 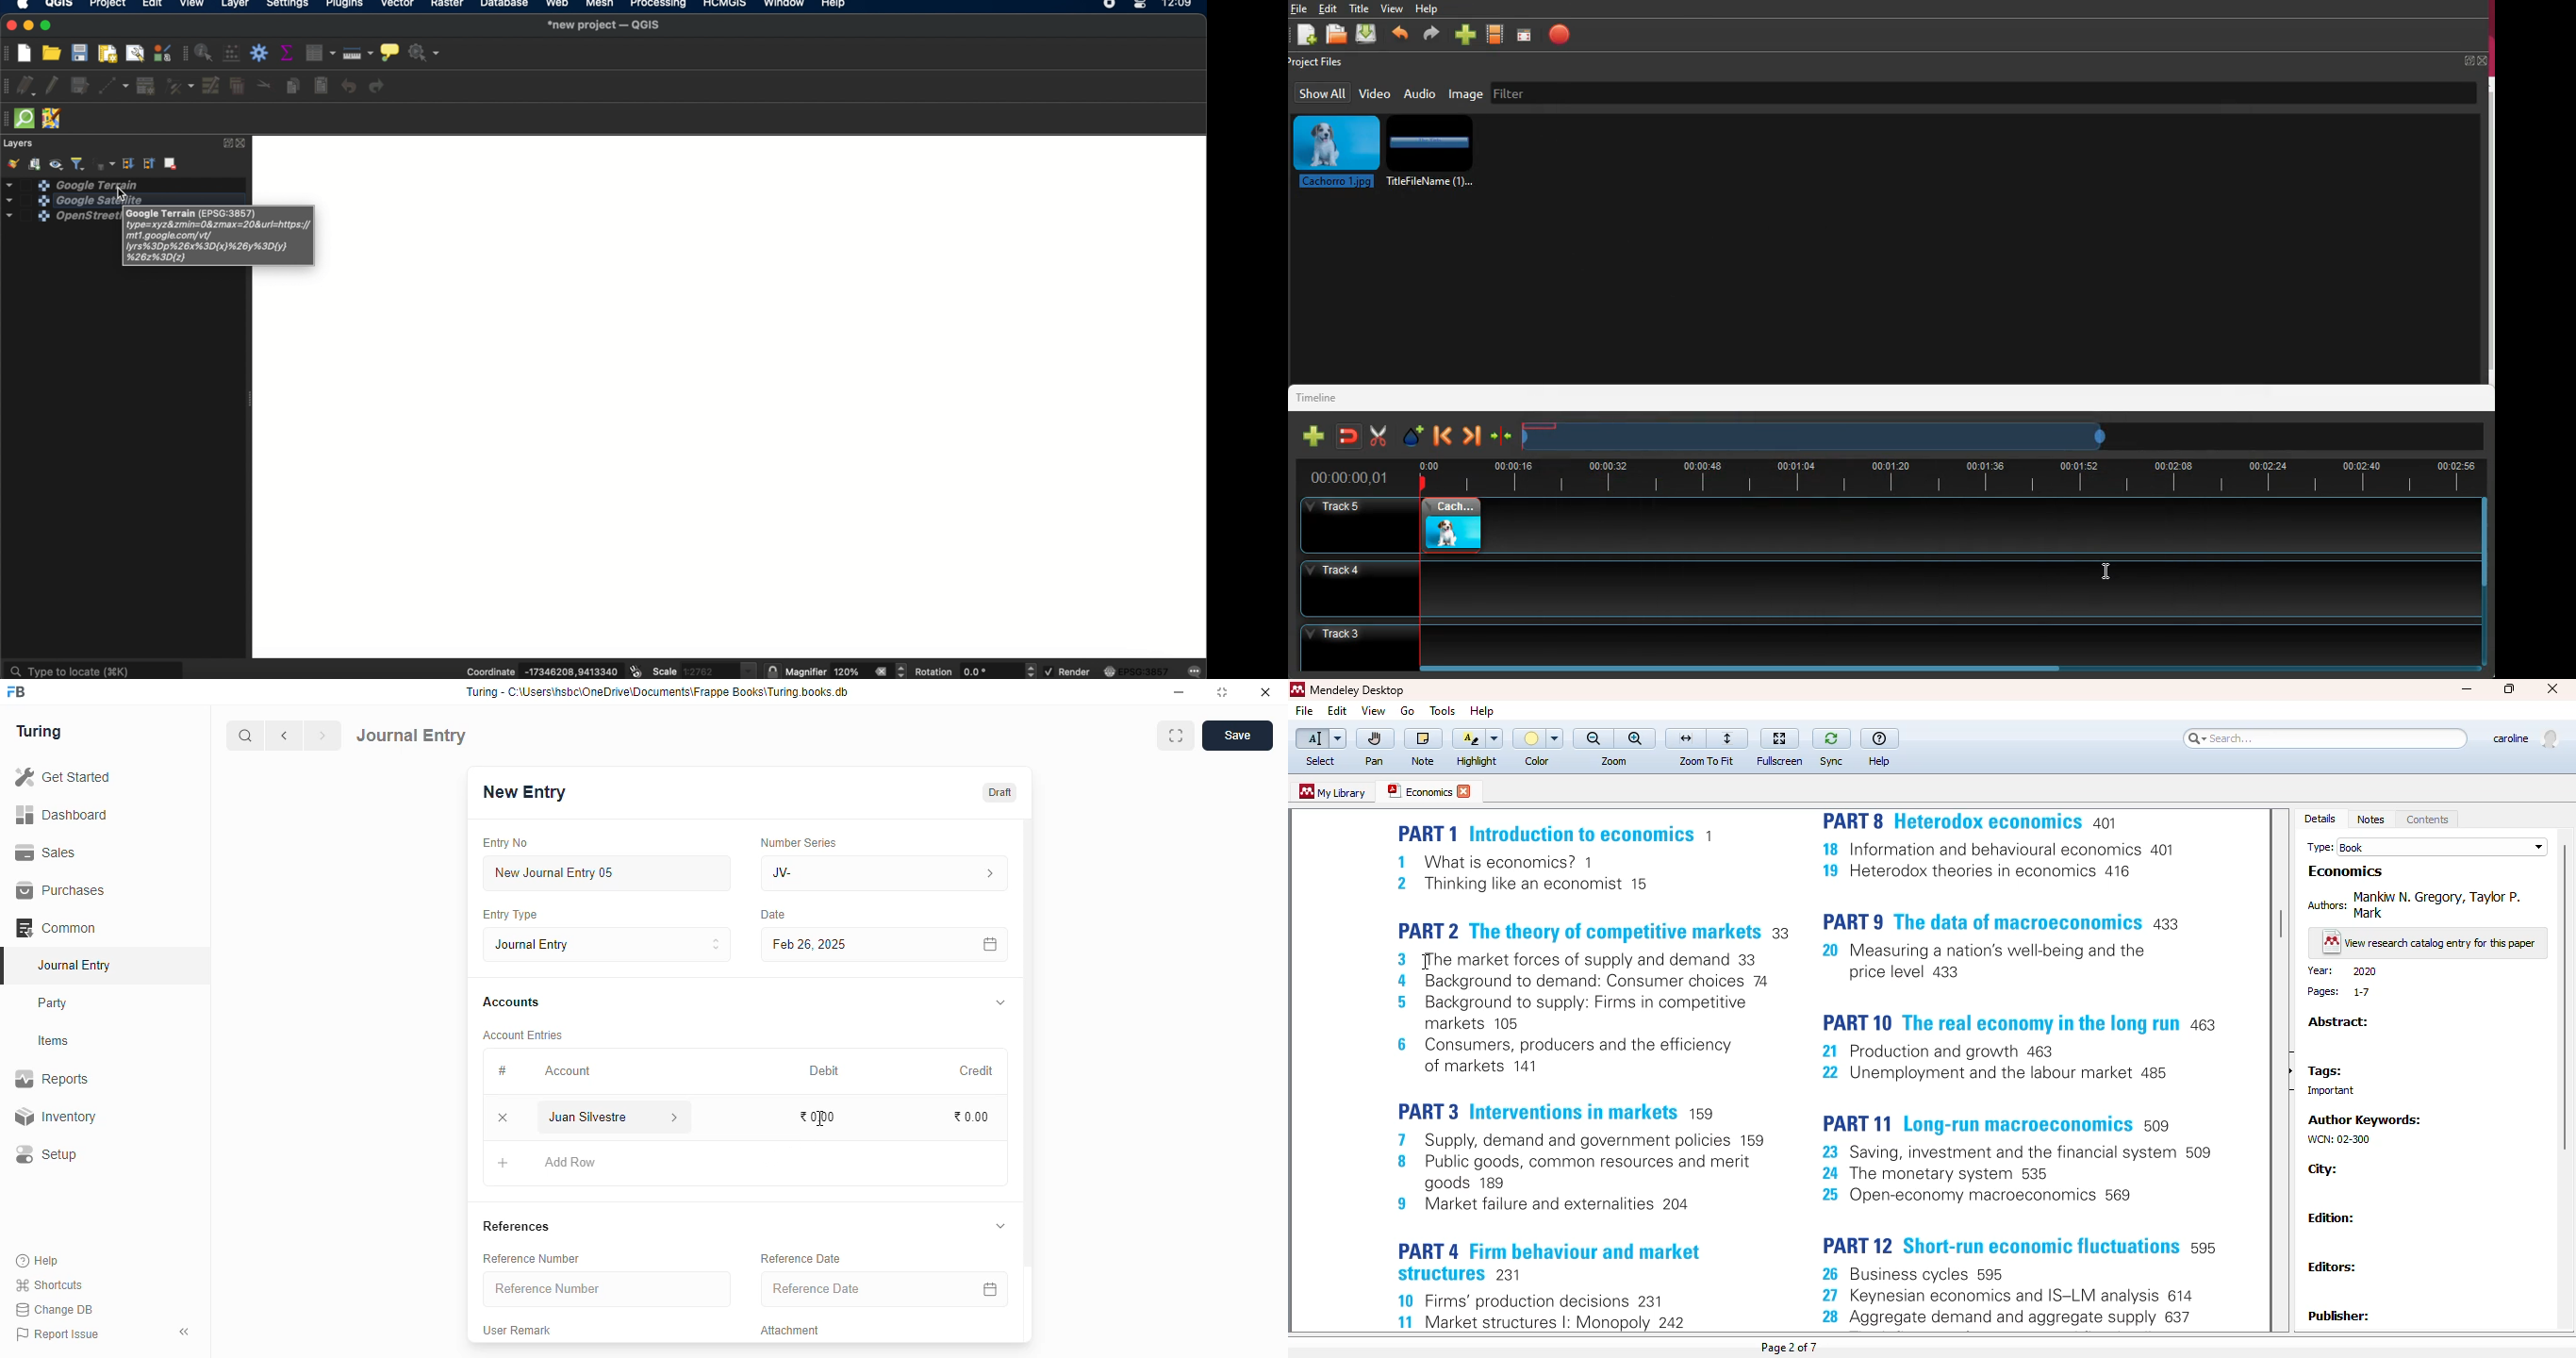 I want to click on Notes, so click(x=2372, y=818).